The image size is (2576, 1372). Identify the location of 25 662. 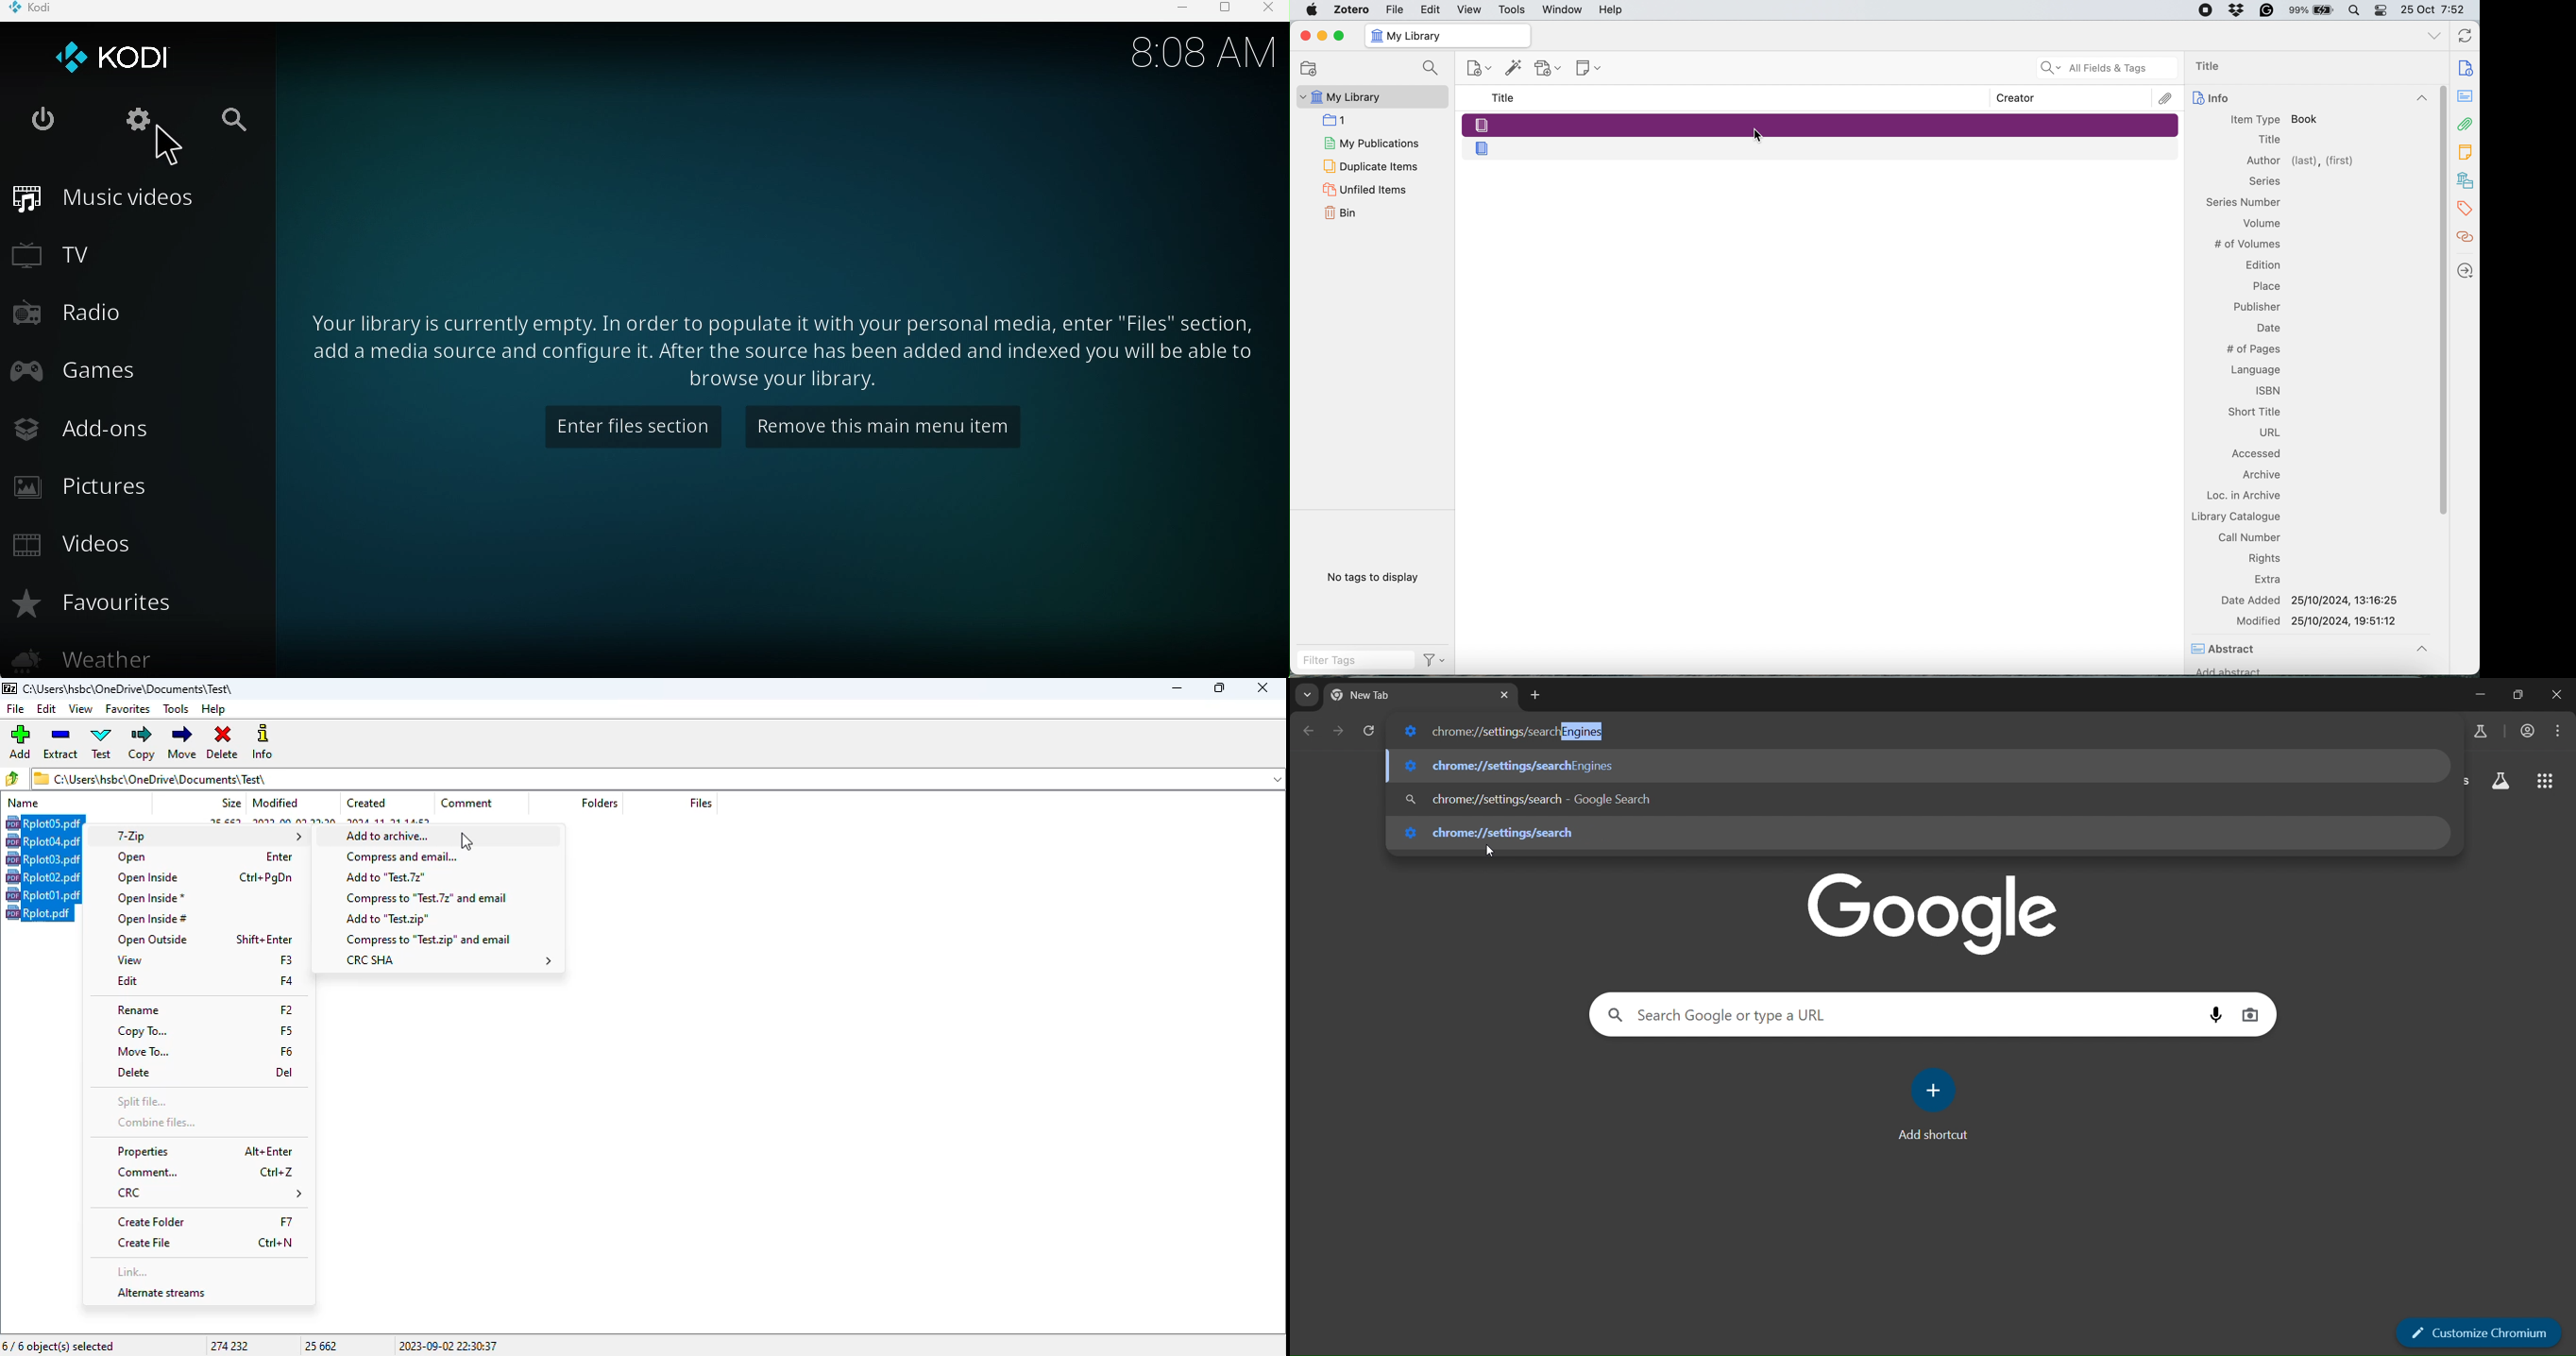
(322, 1346).